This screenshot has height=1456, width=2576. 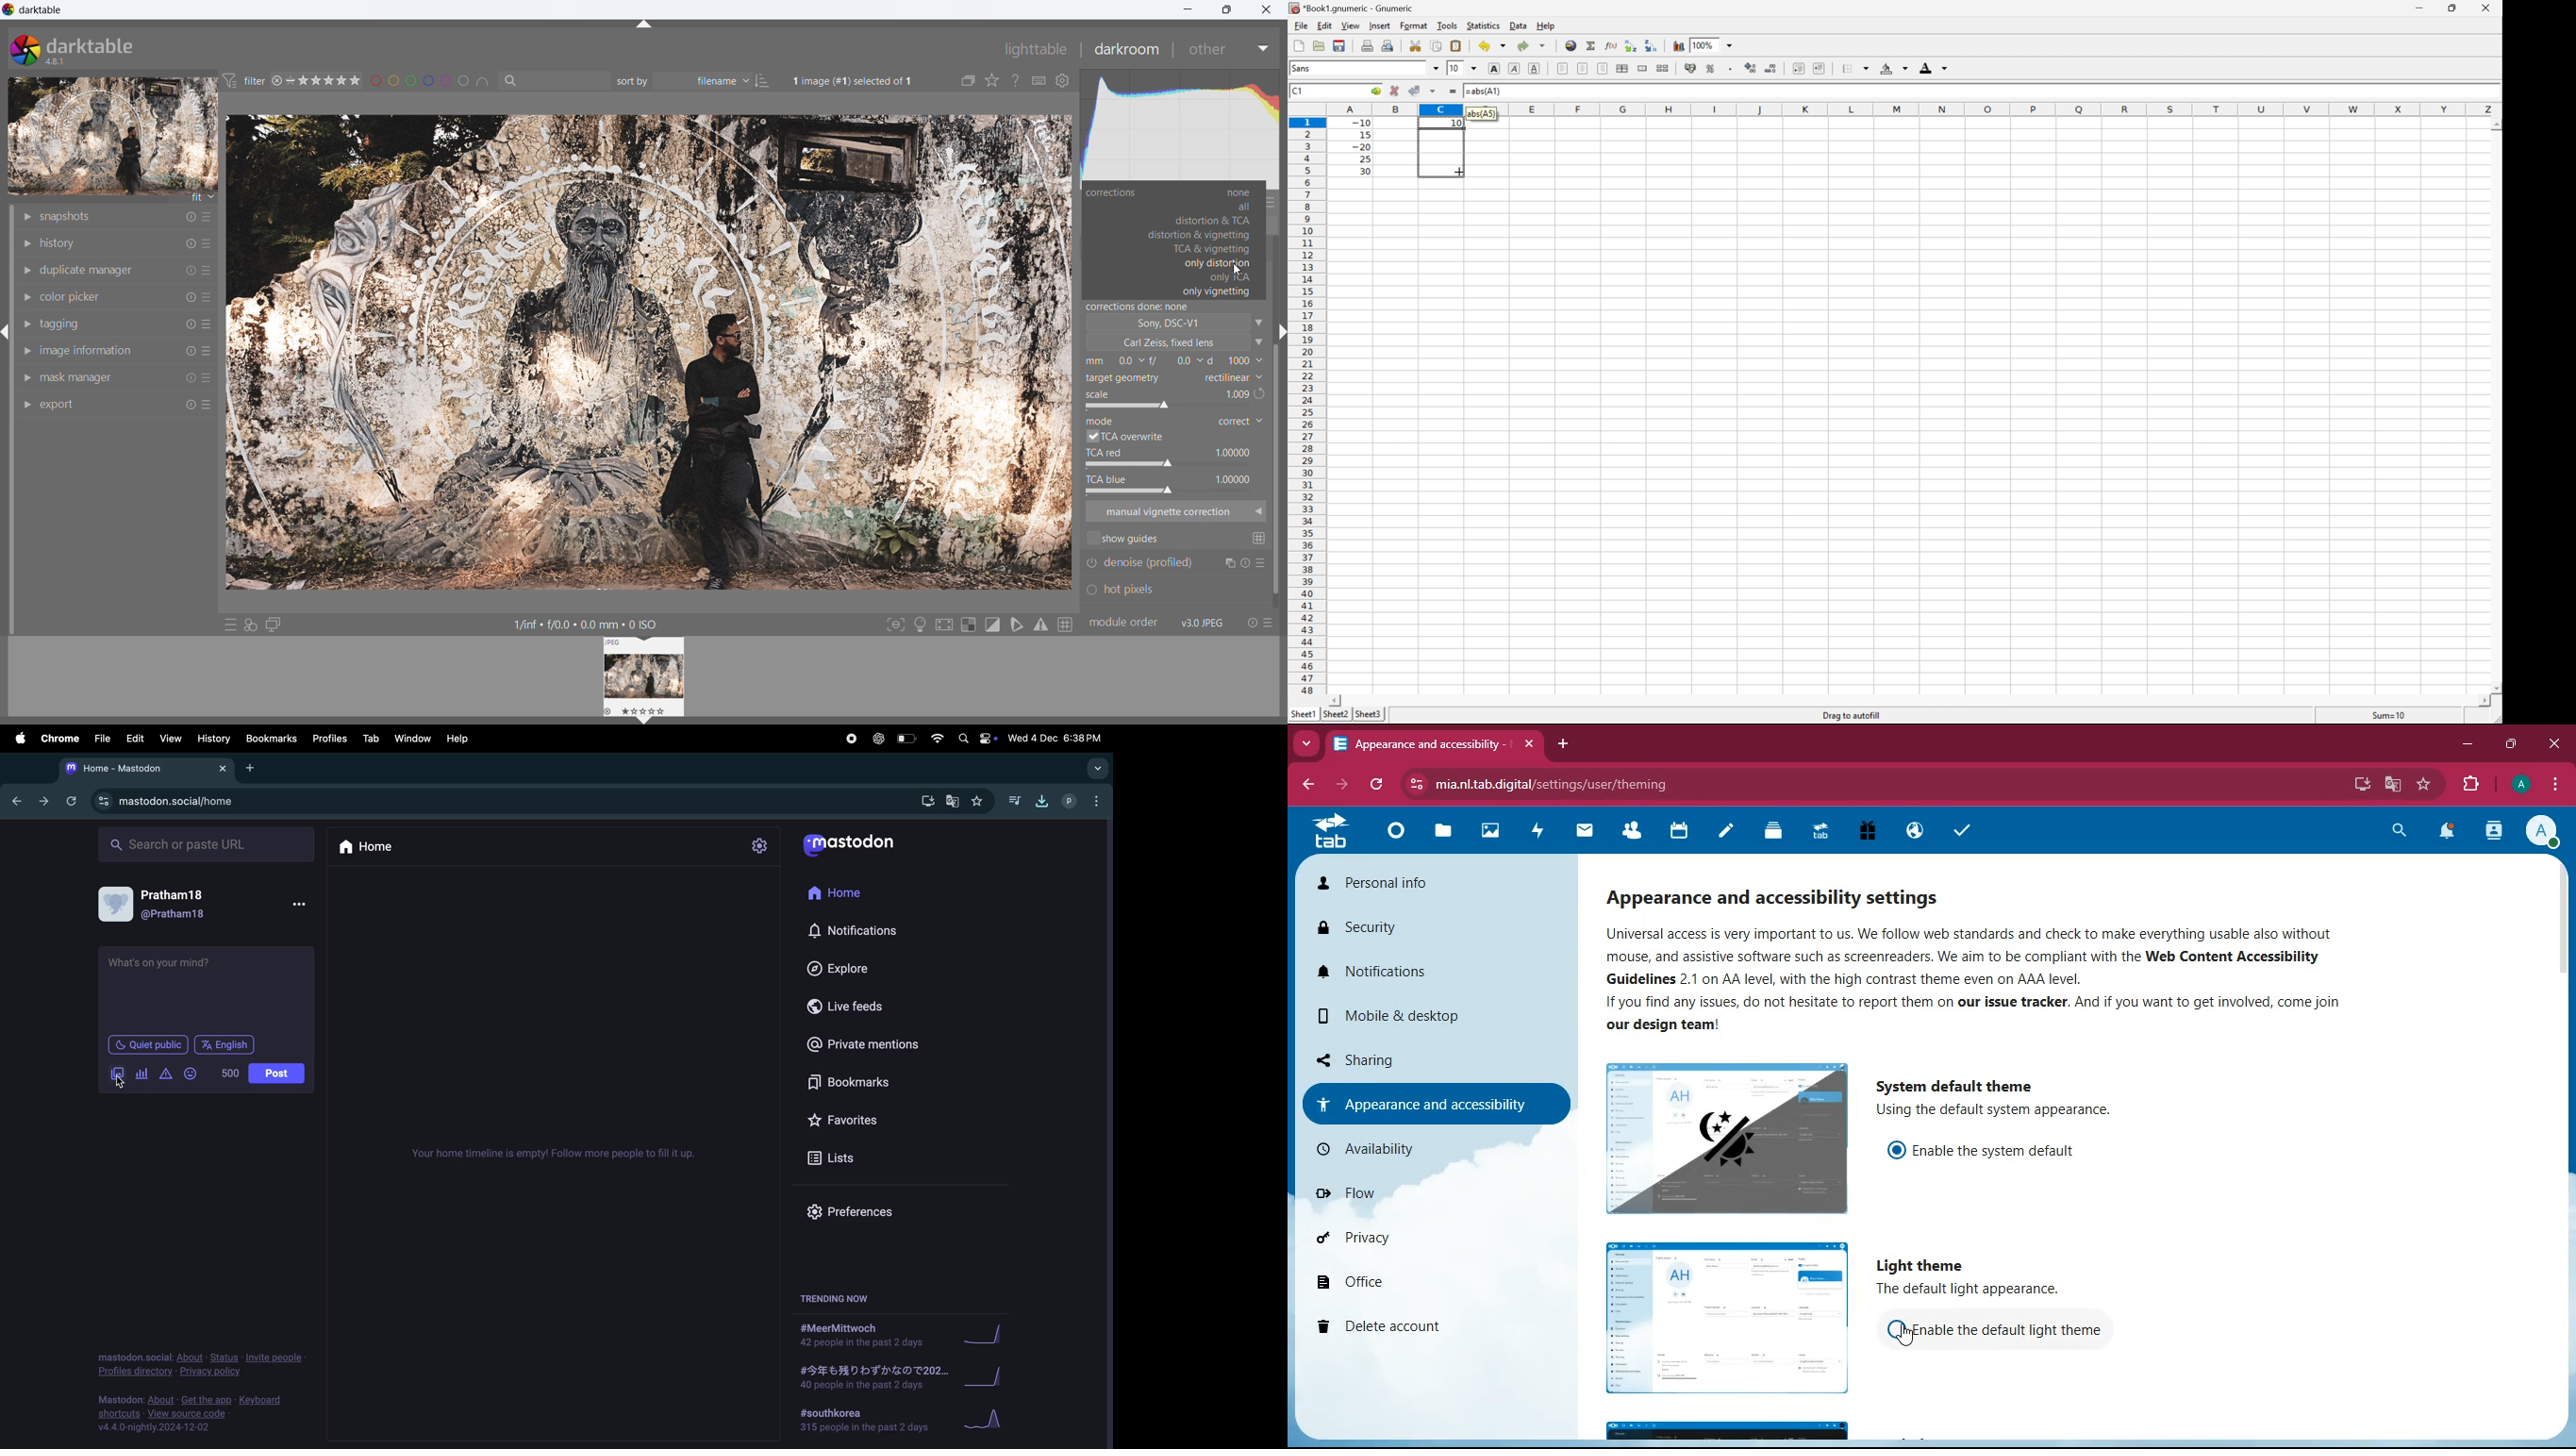 I want to click on Drop Down, so click(x=1435, y=68).